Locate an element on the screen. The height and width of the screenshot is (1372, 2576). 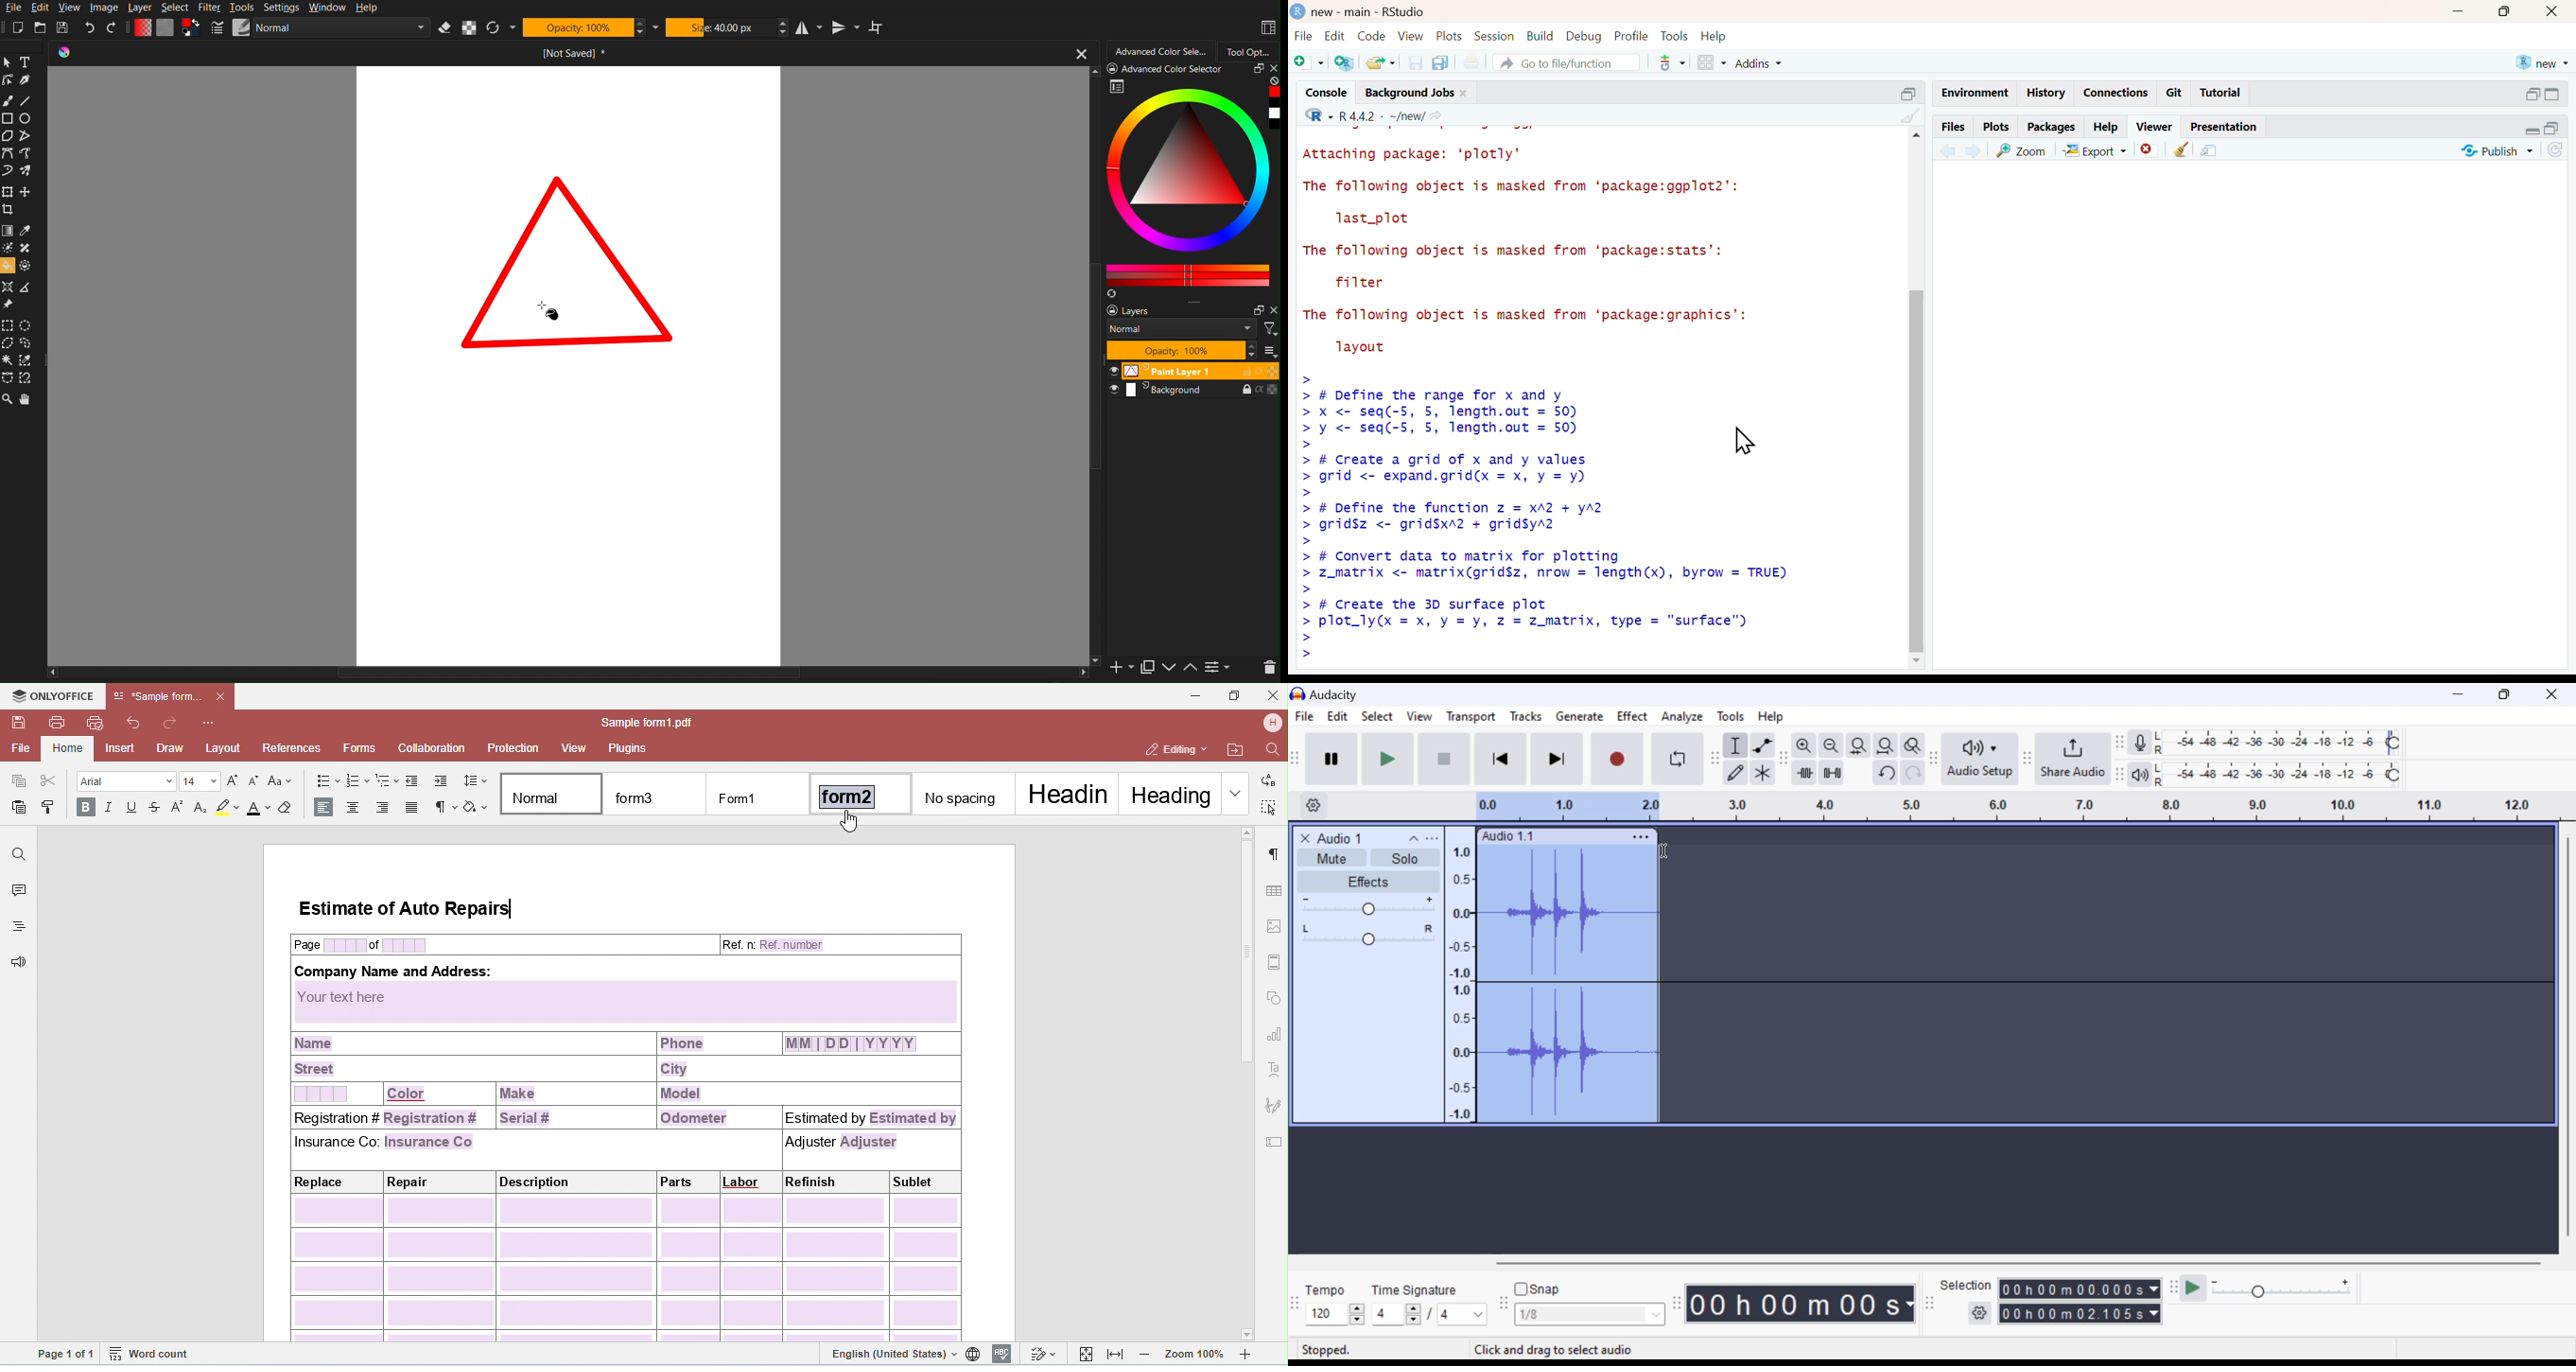
> # Convert data to matrix Tor plotting is located at coordinates (1499, 556).